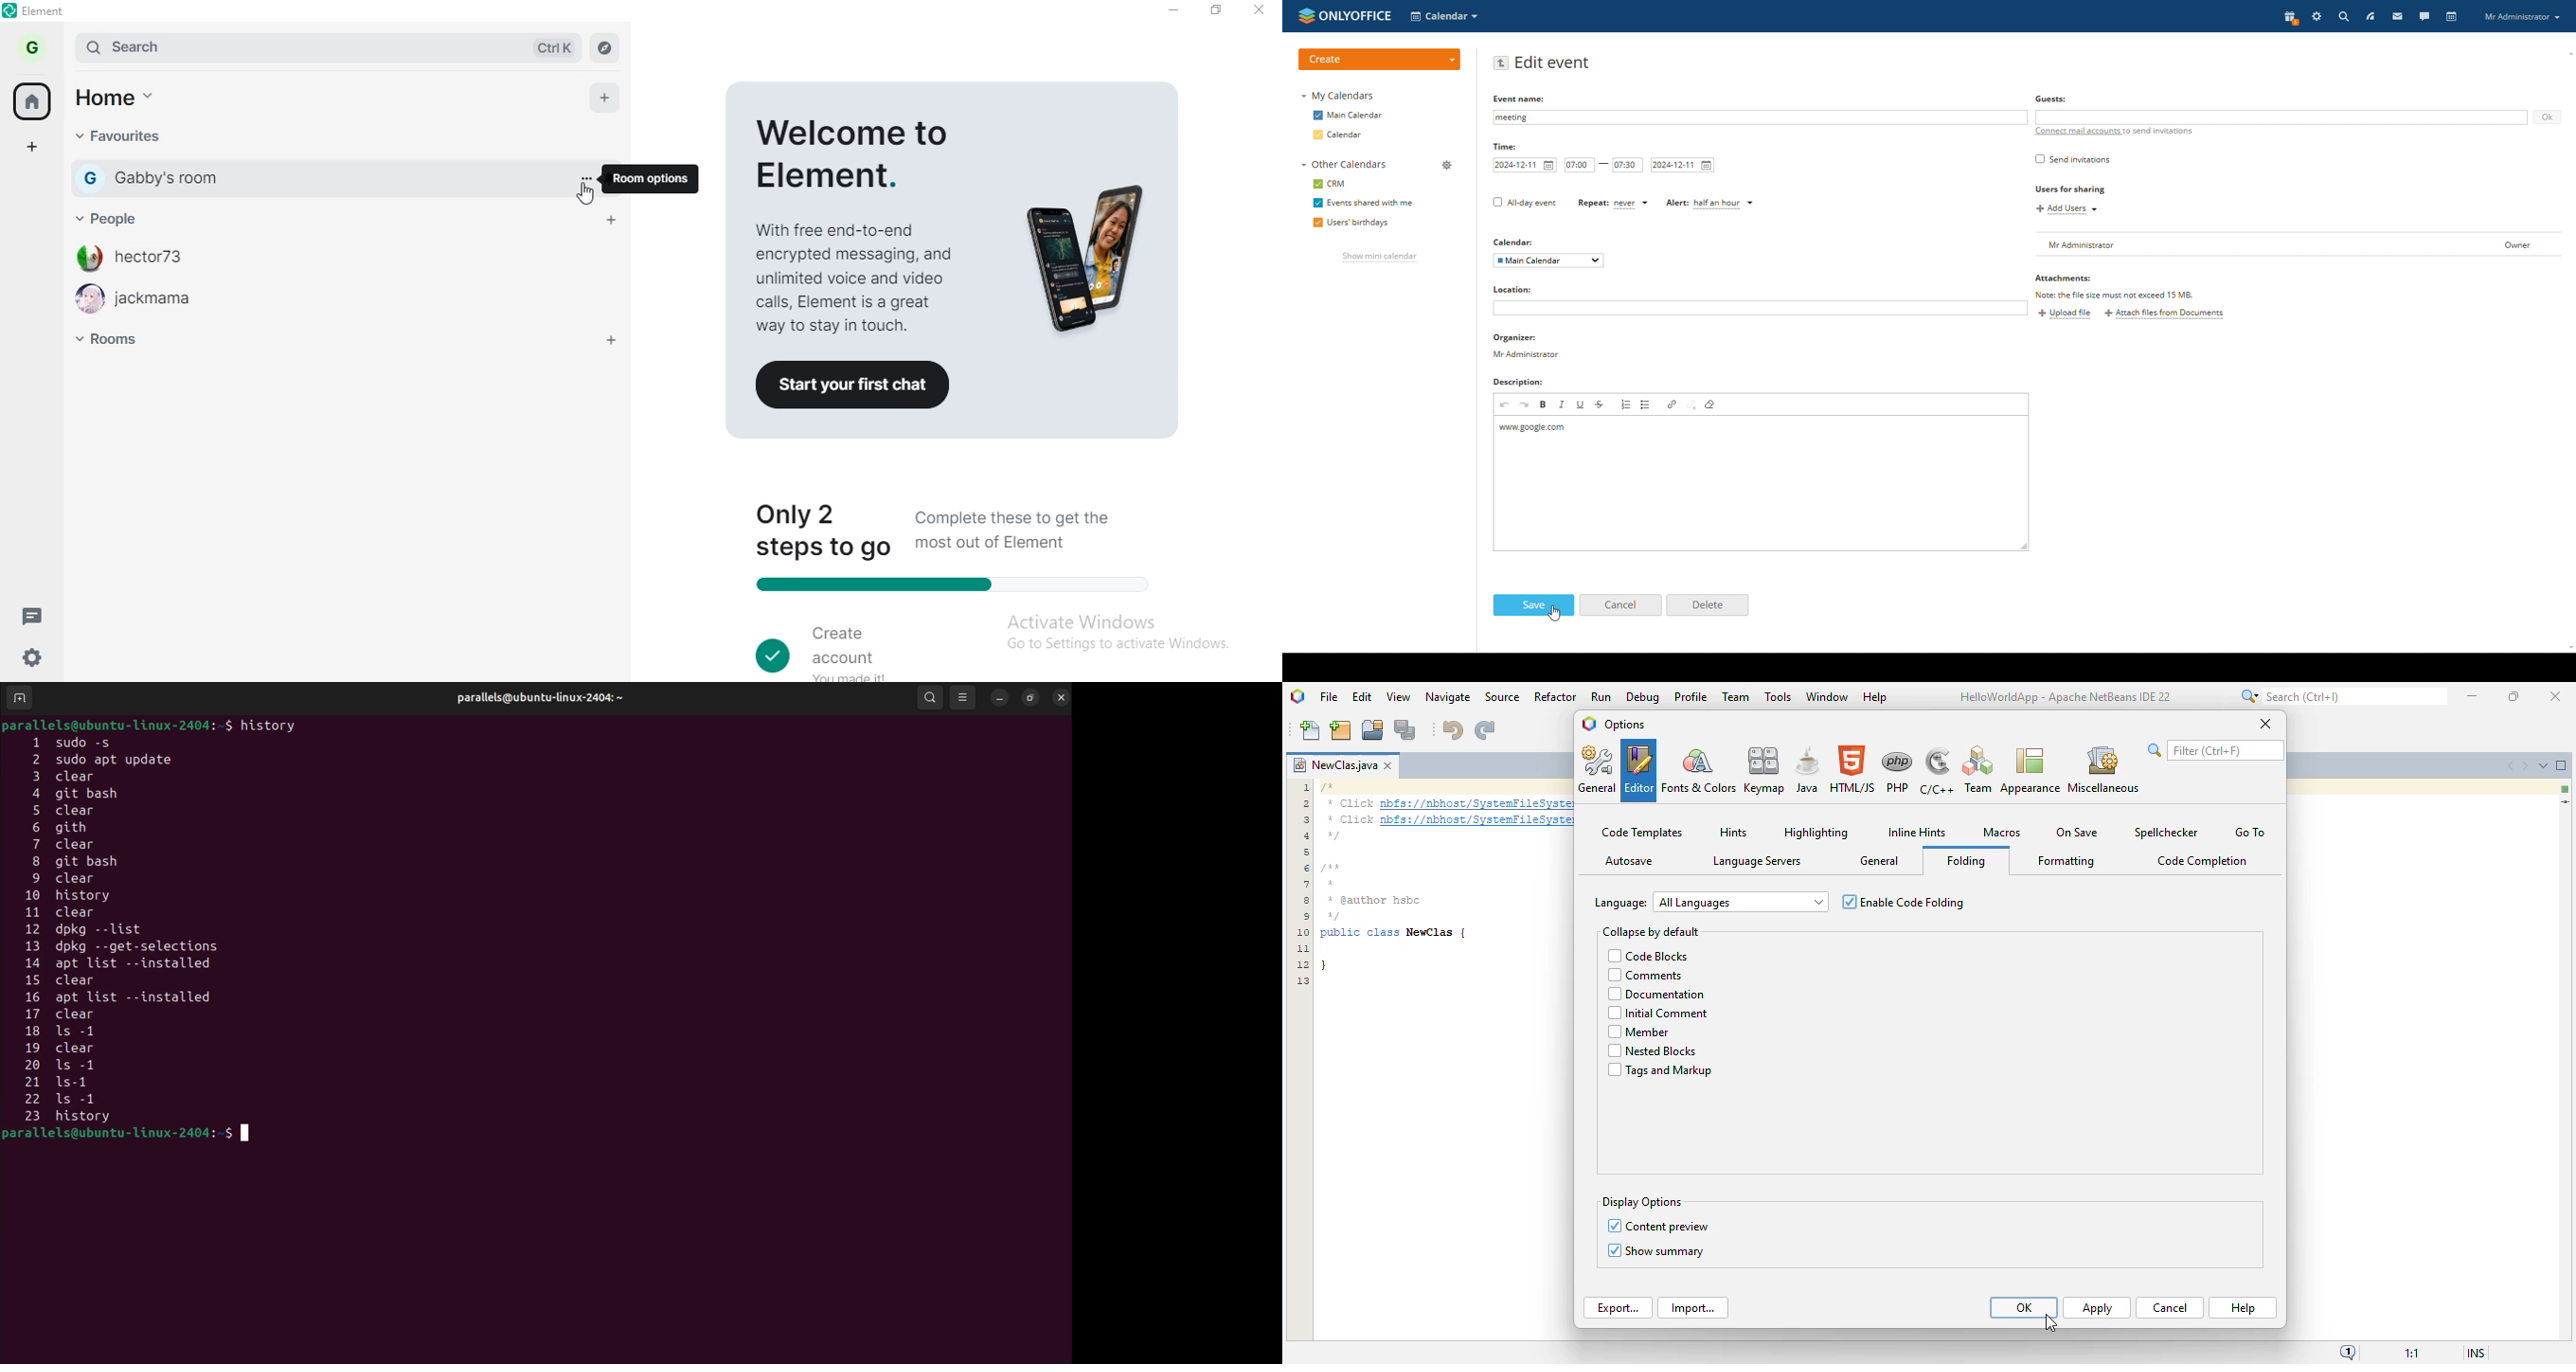 The image size is (2576, 1372). Describe the element at coordinates (1638, 1033) in the screenshot. I see `member` at that location.